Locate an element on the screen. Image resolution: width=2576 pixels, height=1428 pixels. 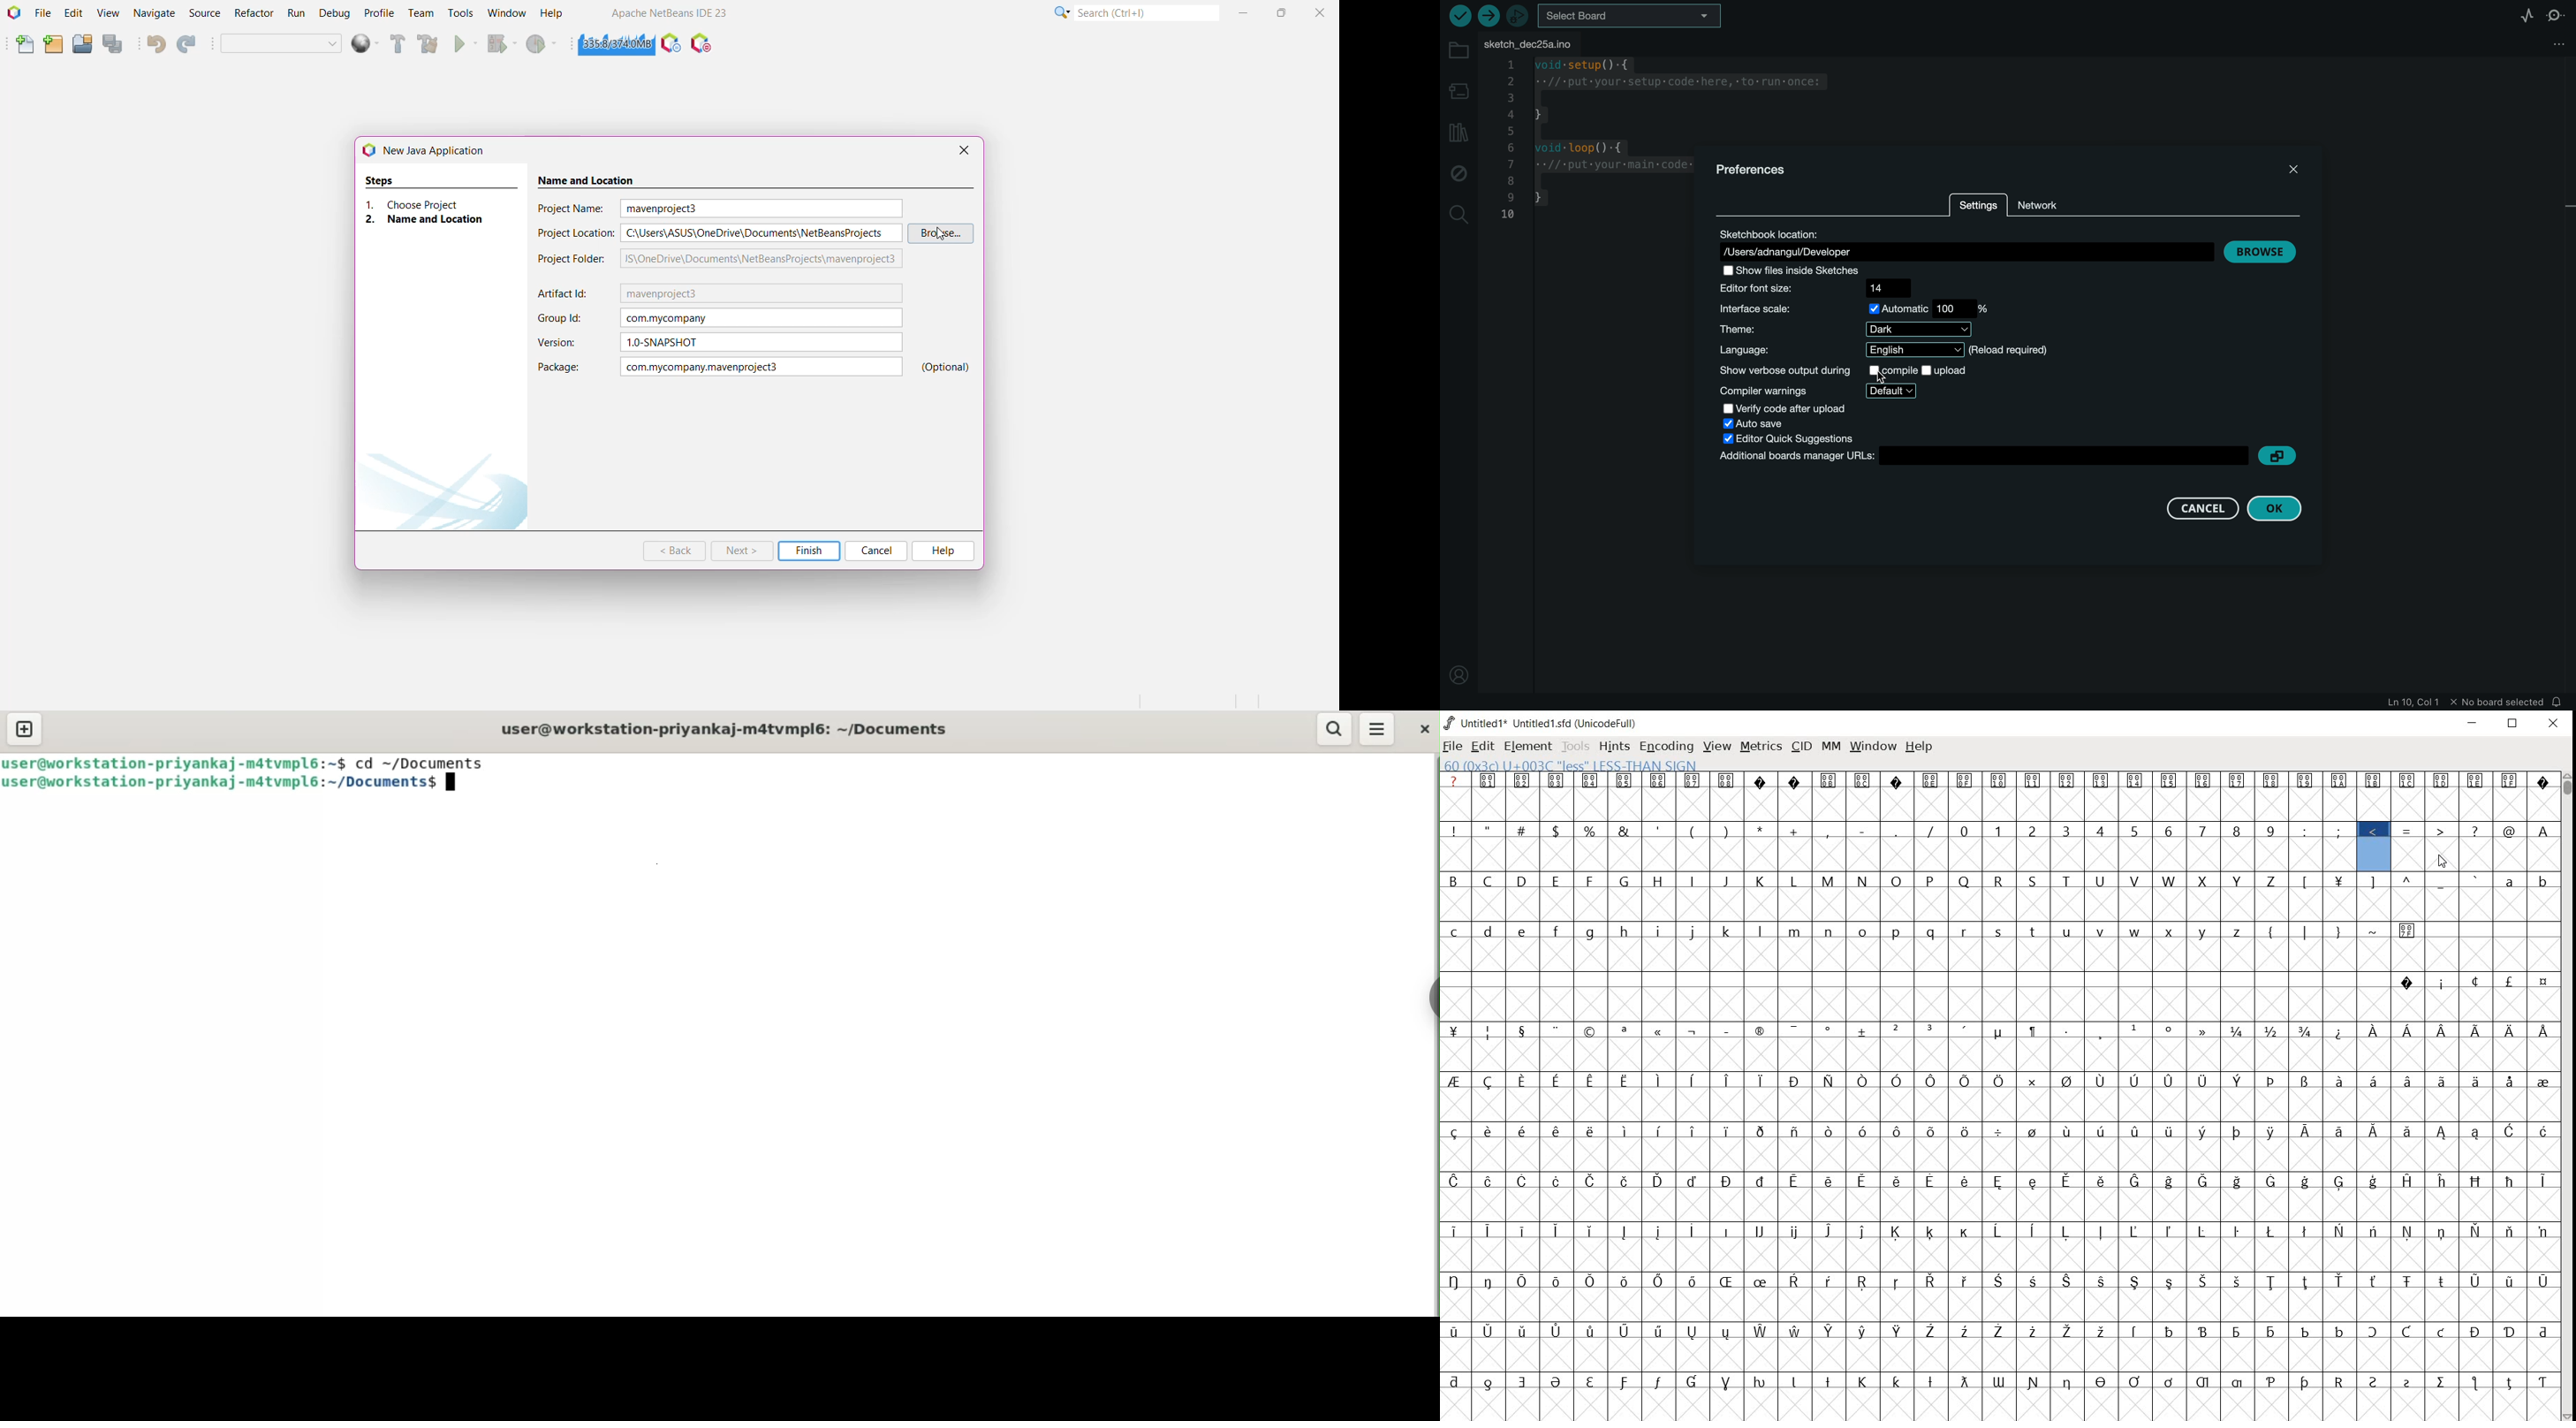
code is located at coordinates (1584, 135).